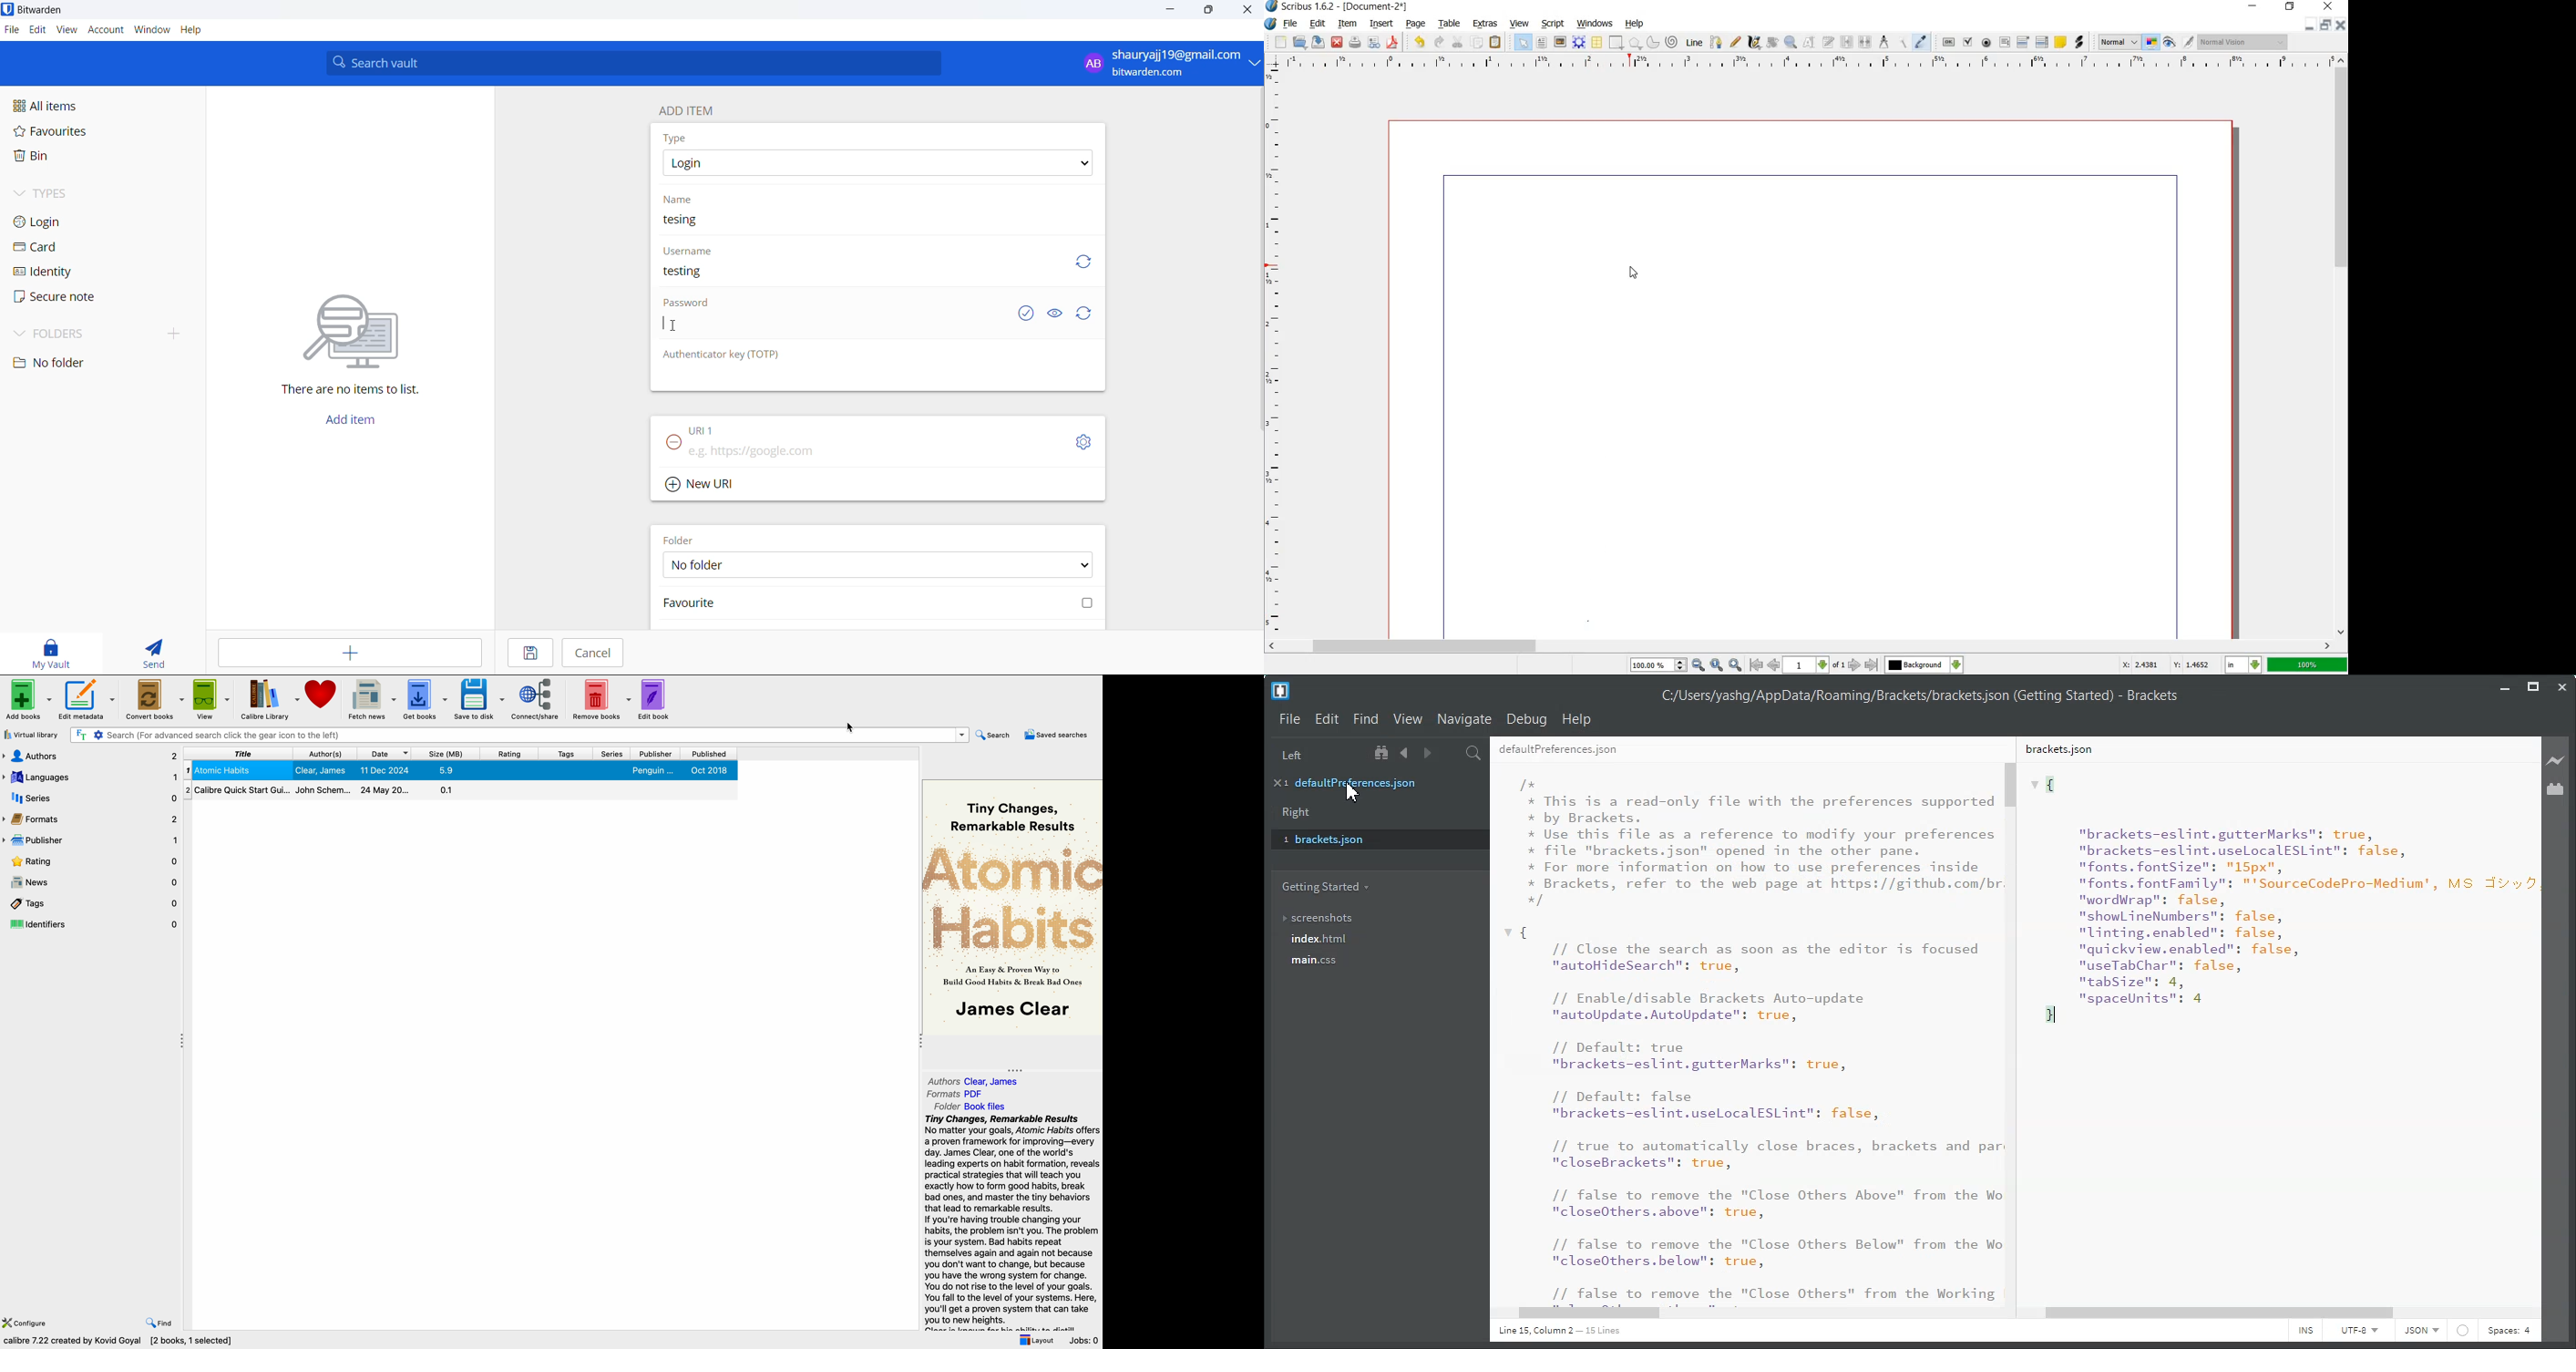 The width and height of the screenshot is (2576, 1372). Describe the element at coordinates (723, 355) in the screenshot. I see `Authenticator key(TOTP)` at that location.